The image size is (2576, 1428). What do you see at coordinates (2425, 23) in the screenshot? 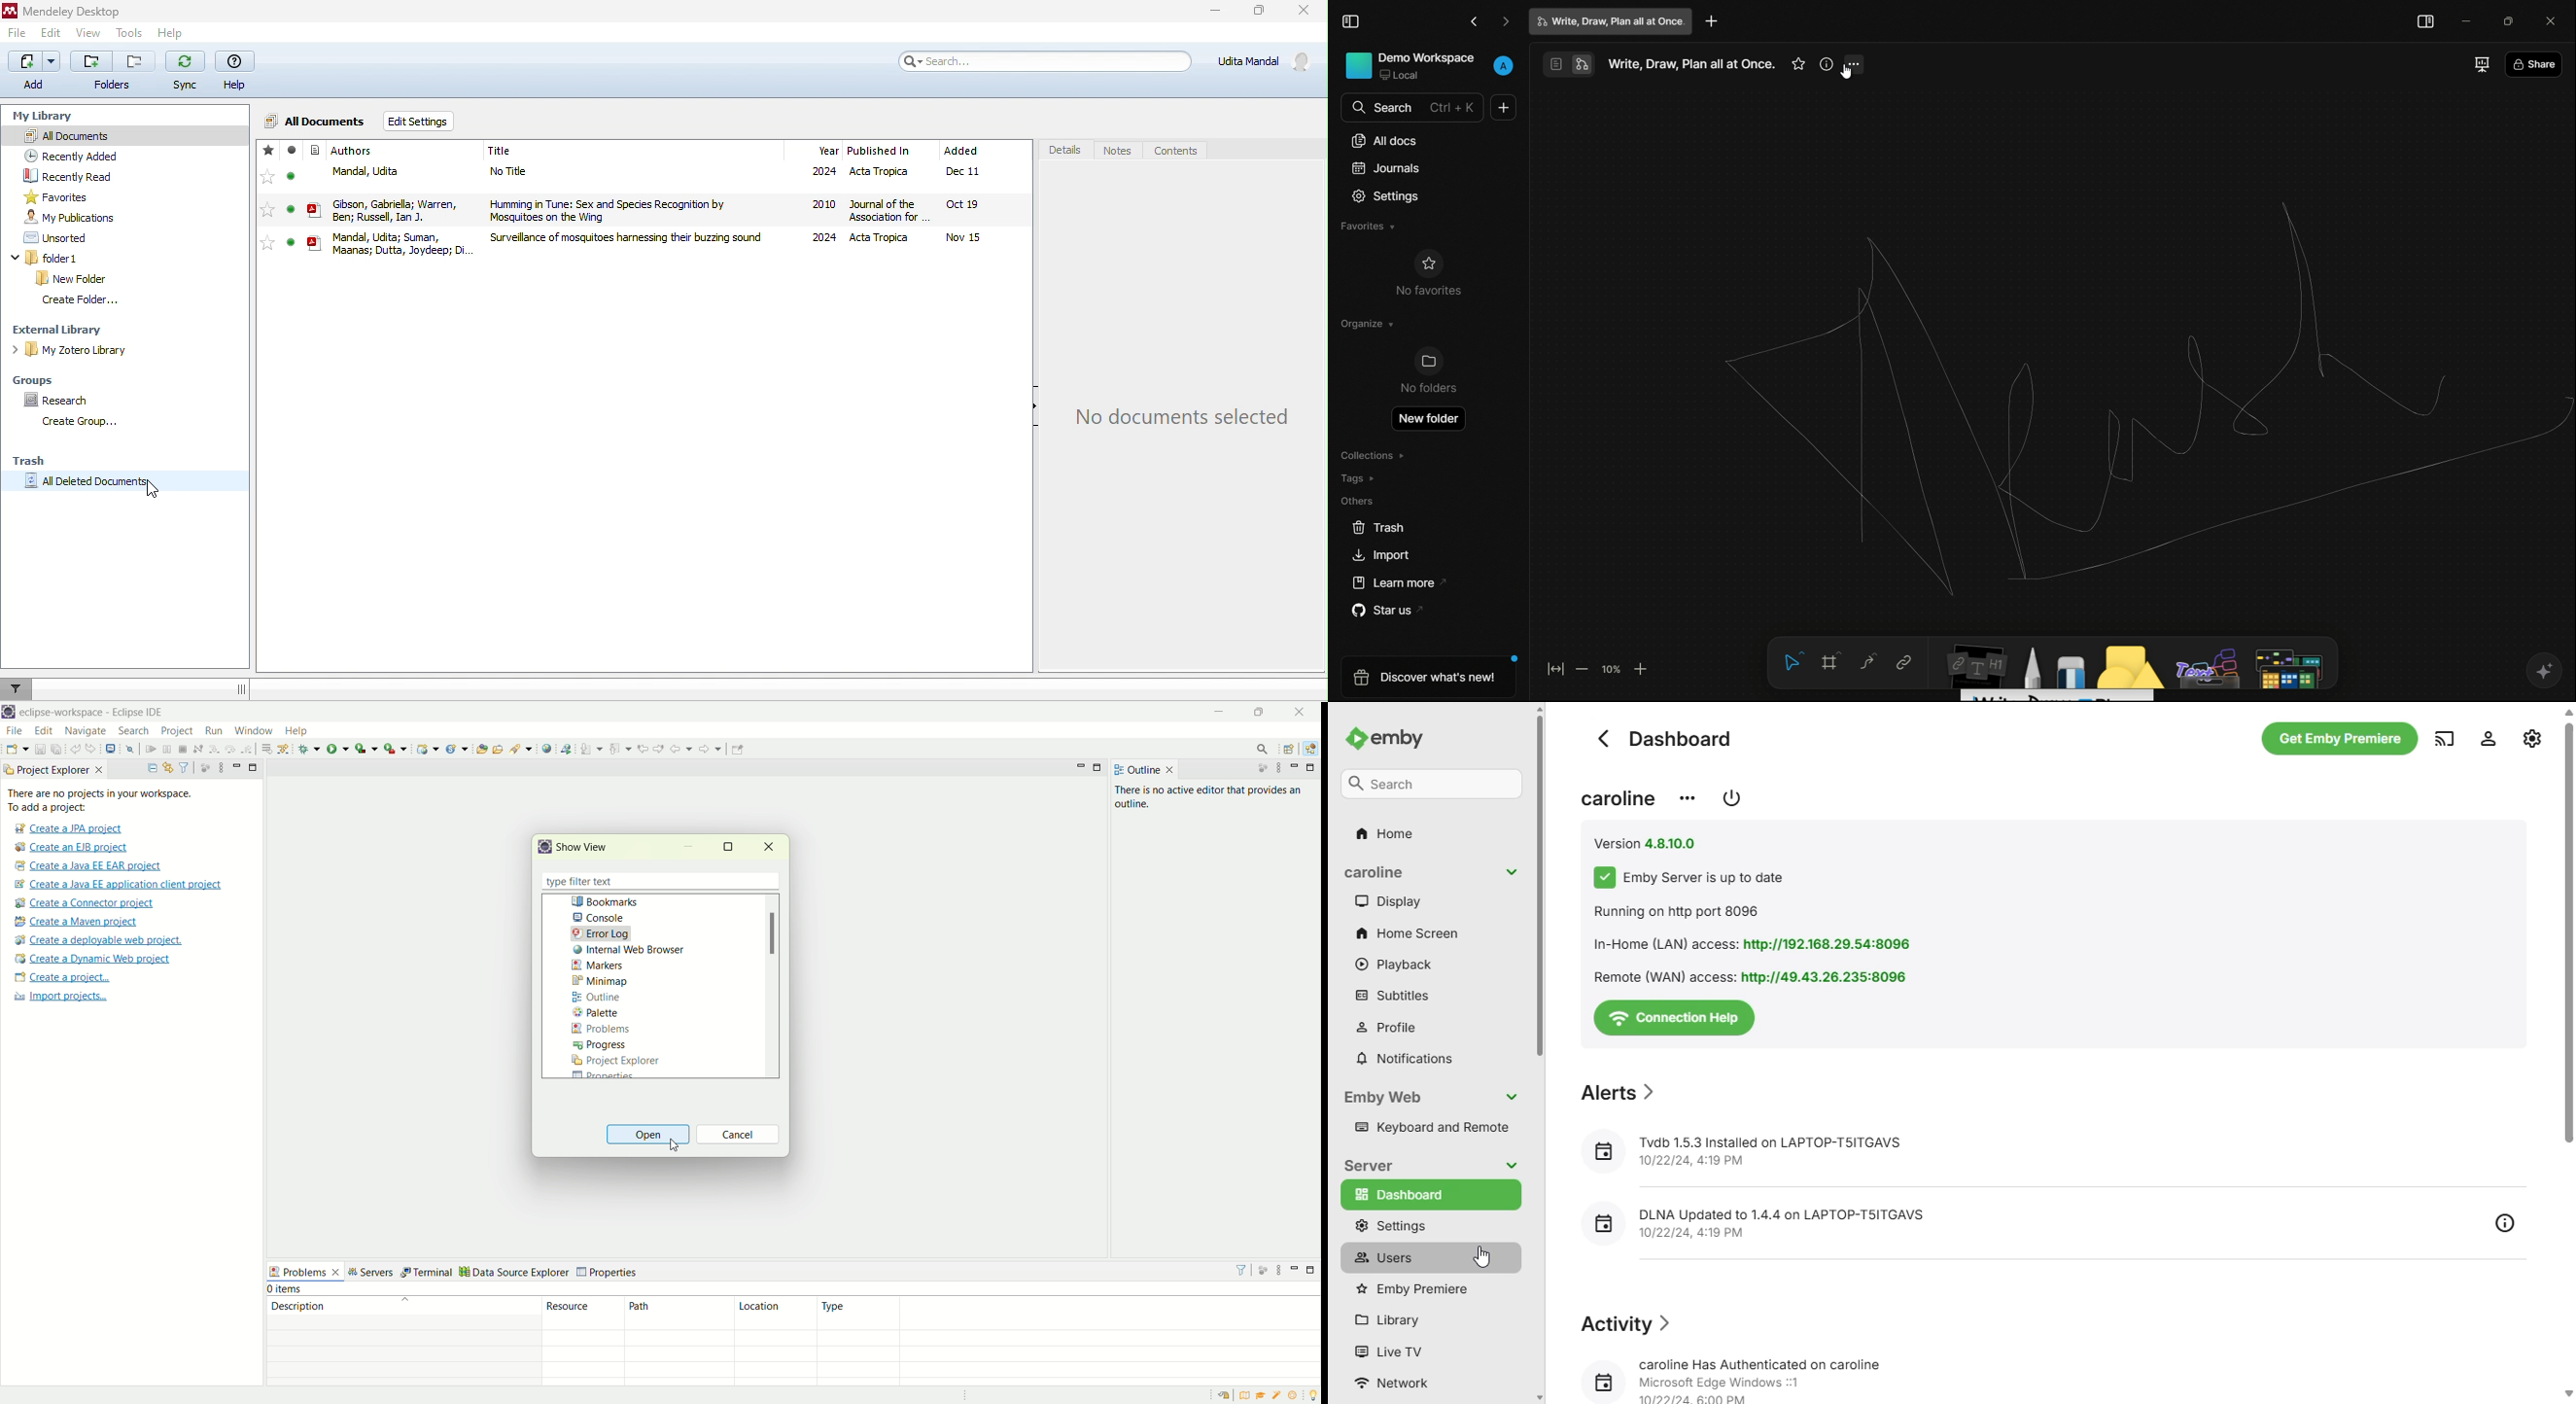
I see `toggle sidebar` at bounding box center [2425, 23].